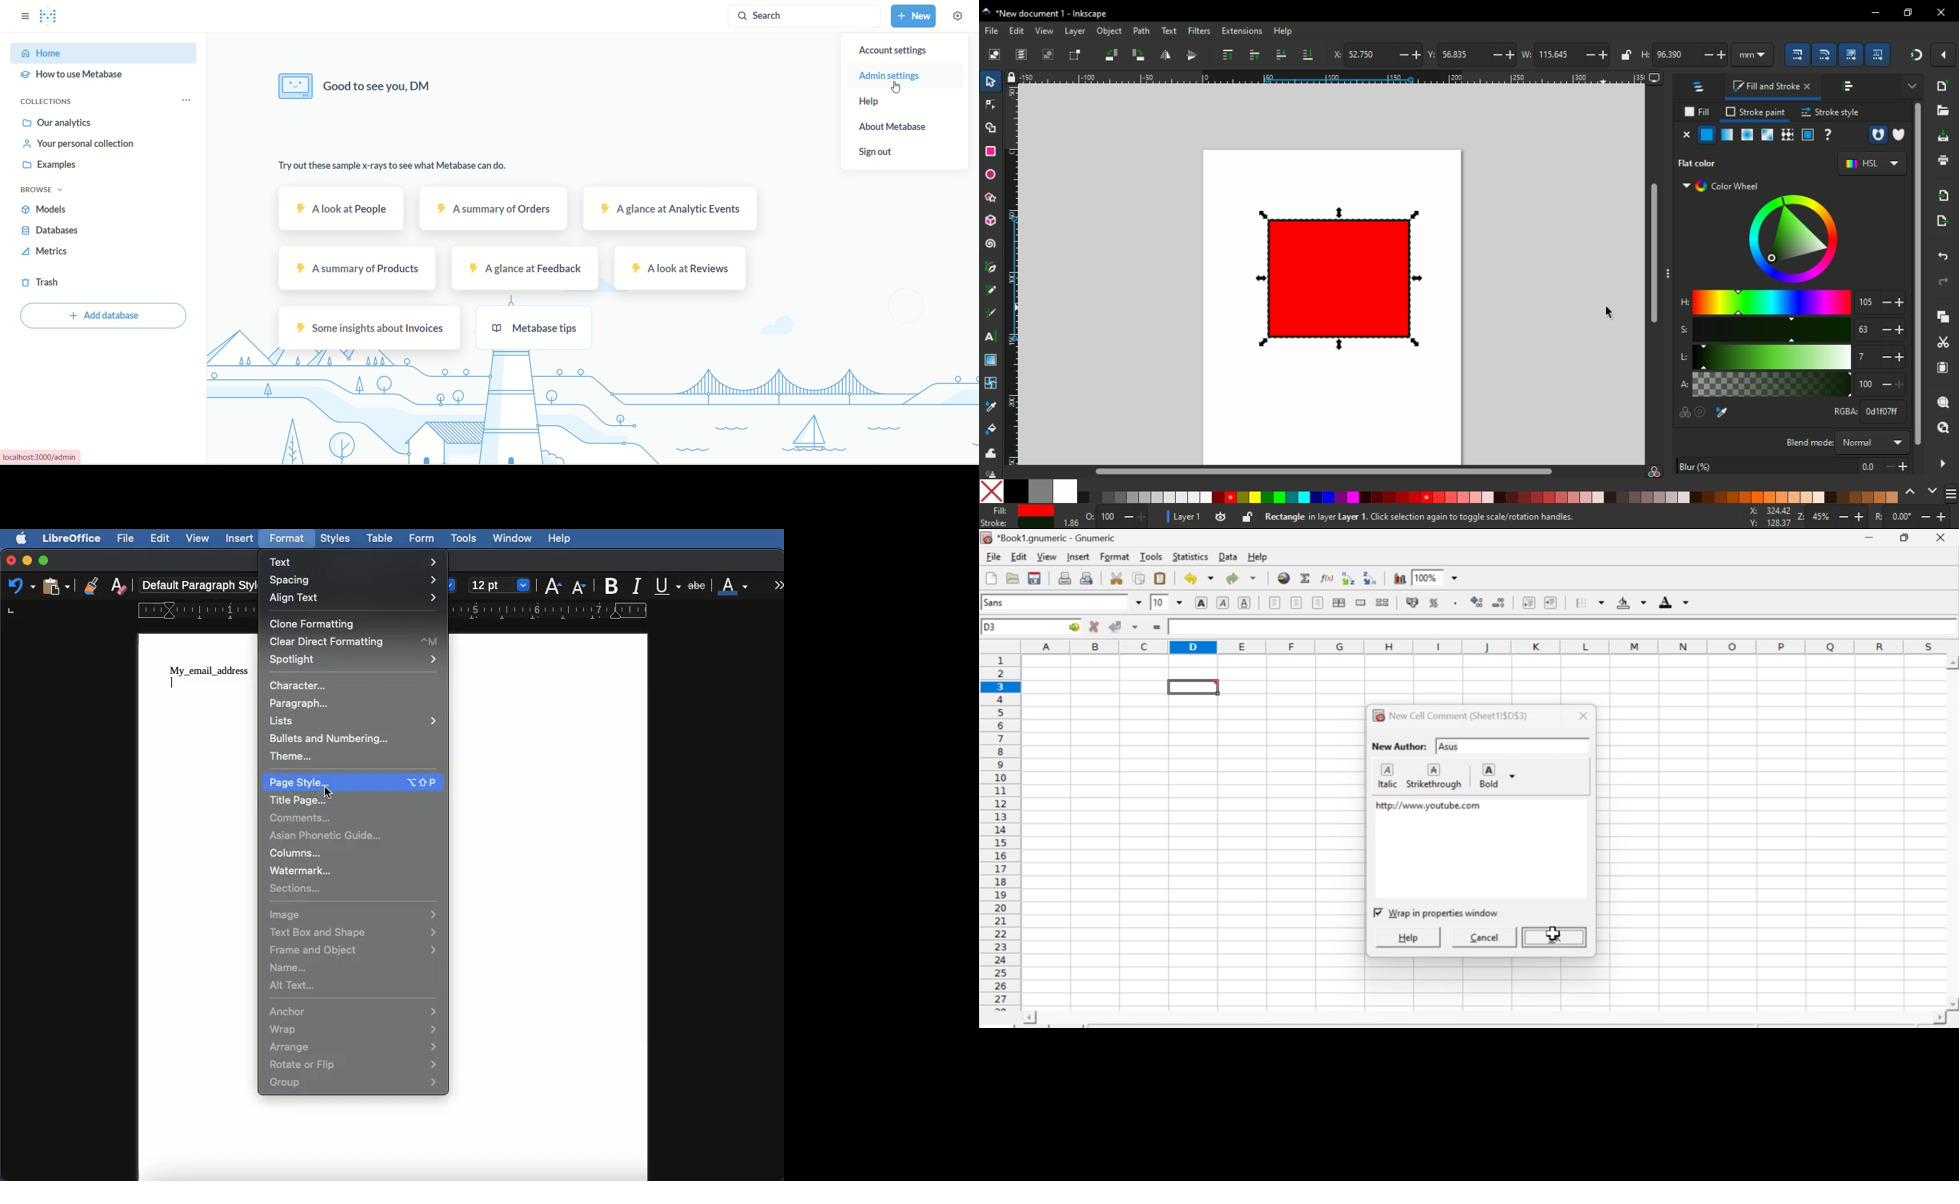 This screenshot has height=1204, width=1960. I want to click on Size, so click(501, 586).